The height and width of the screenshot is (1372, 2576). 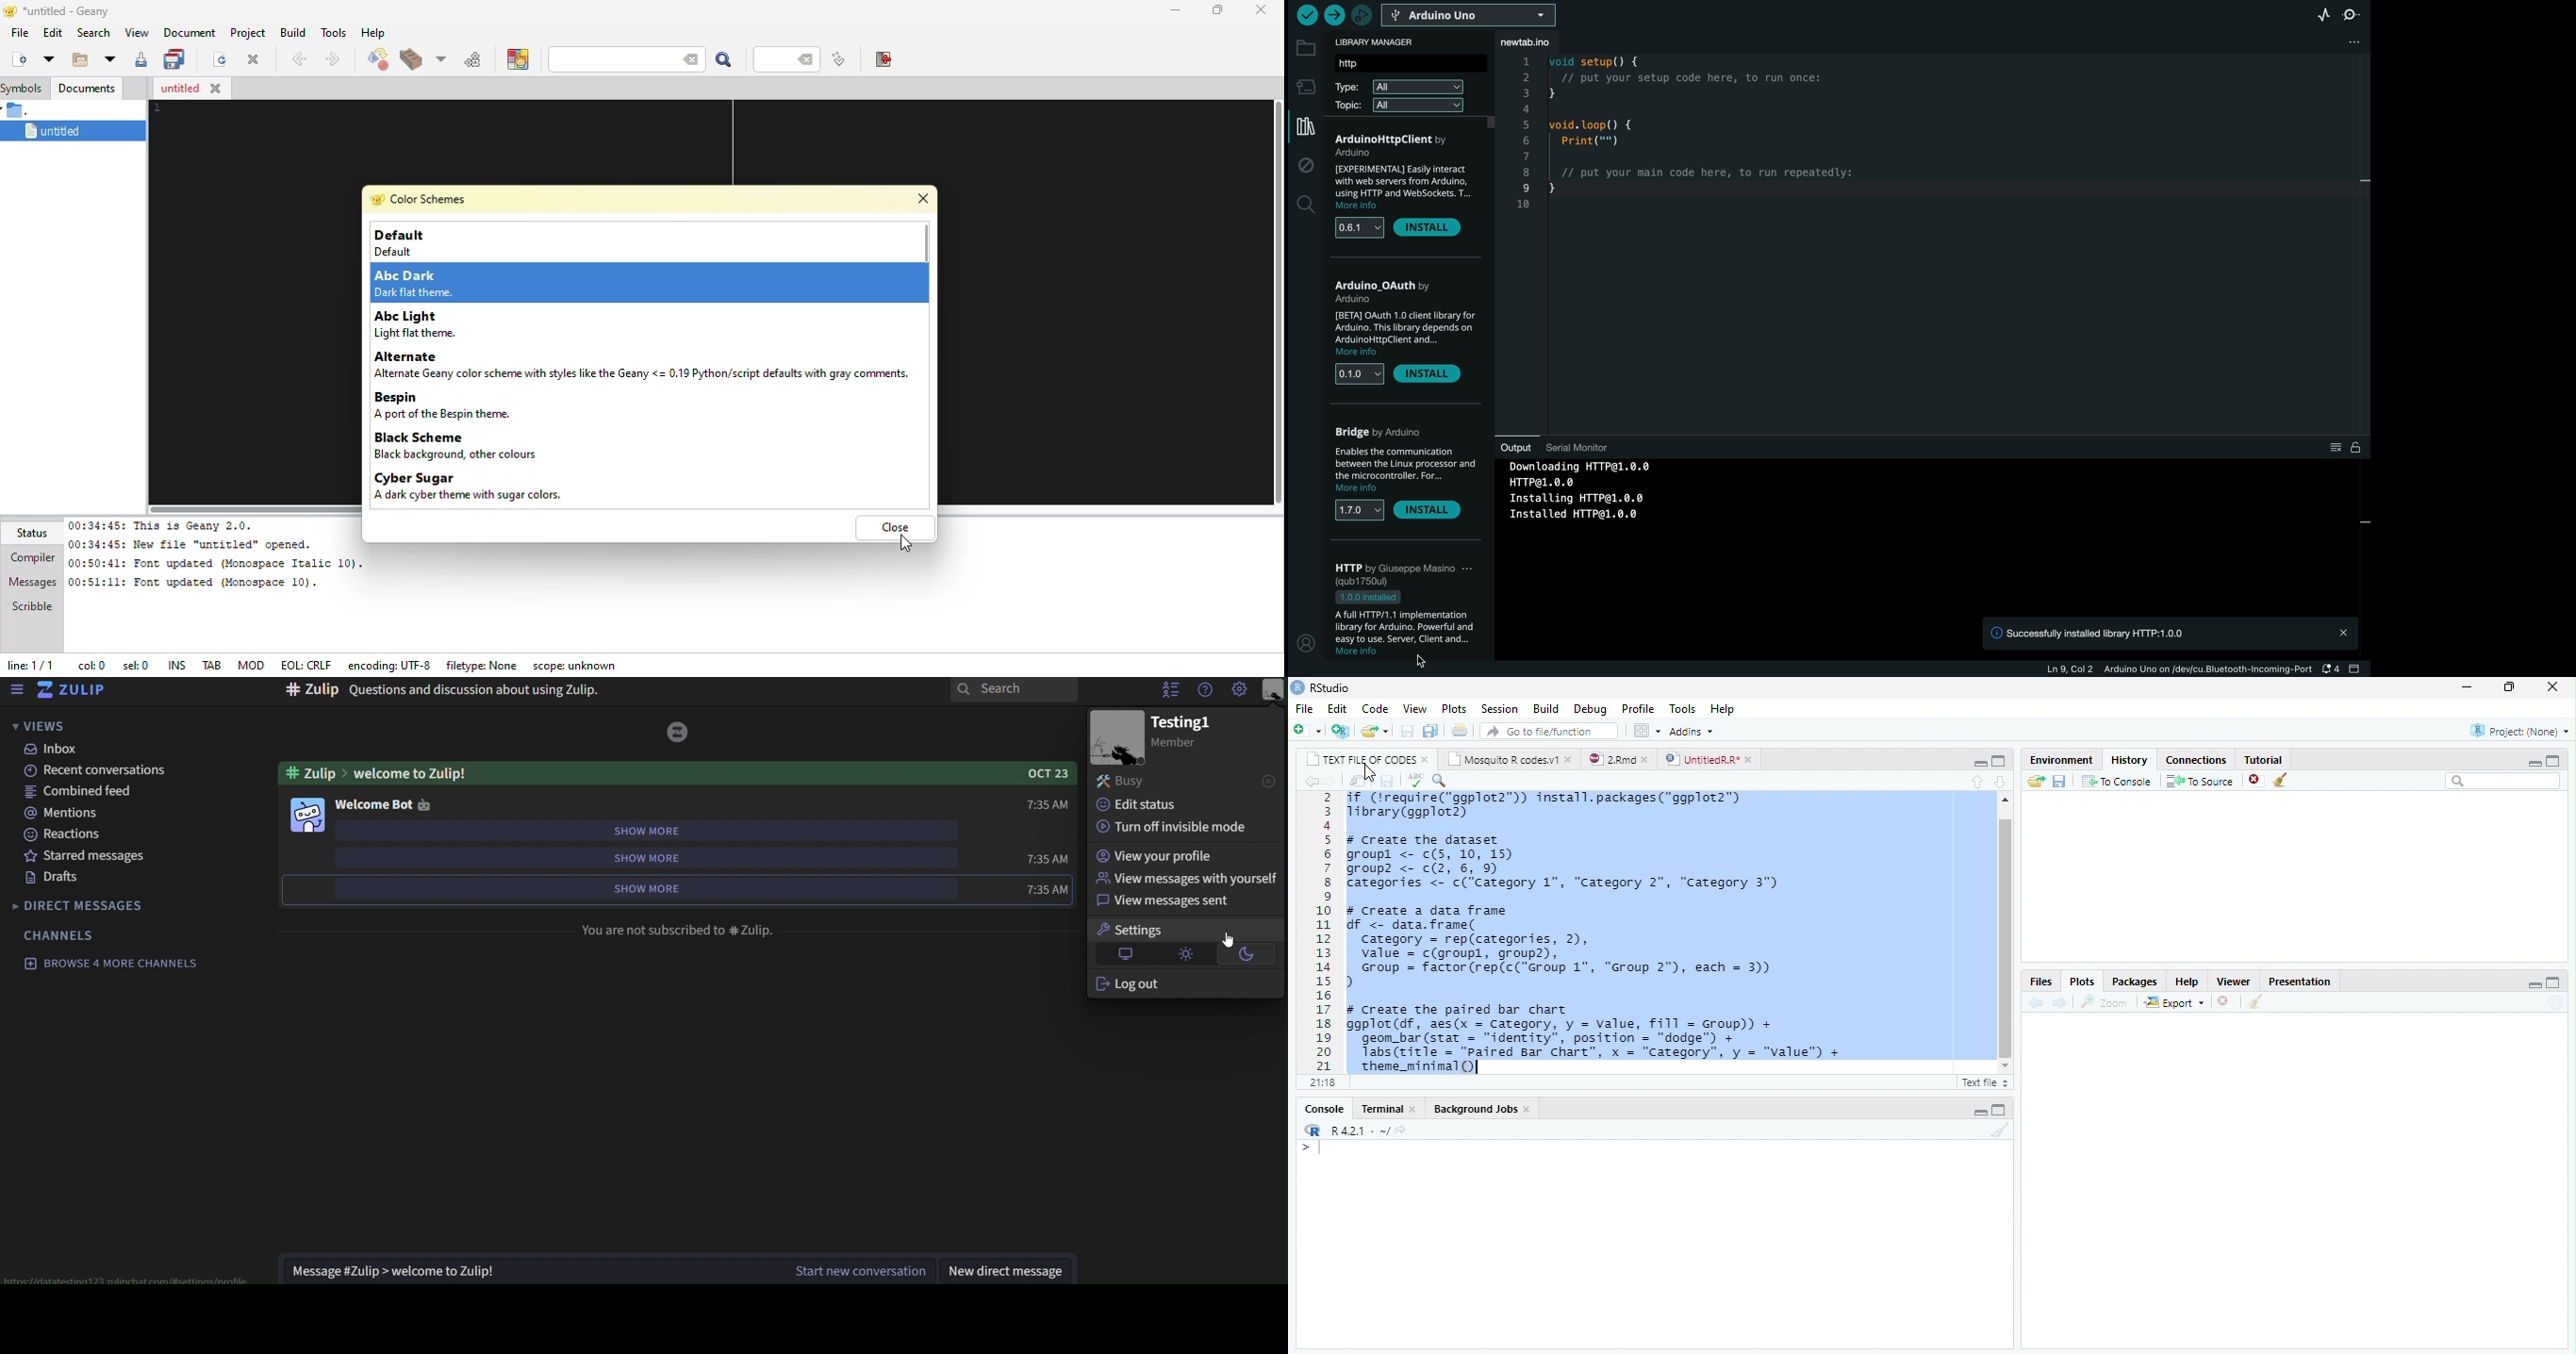 What do you see at coordinates (1334, 708) in the screenshot?
I see `edit` at bounding box center [1334, 708].